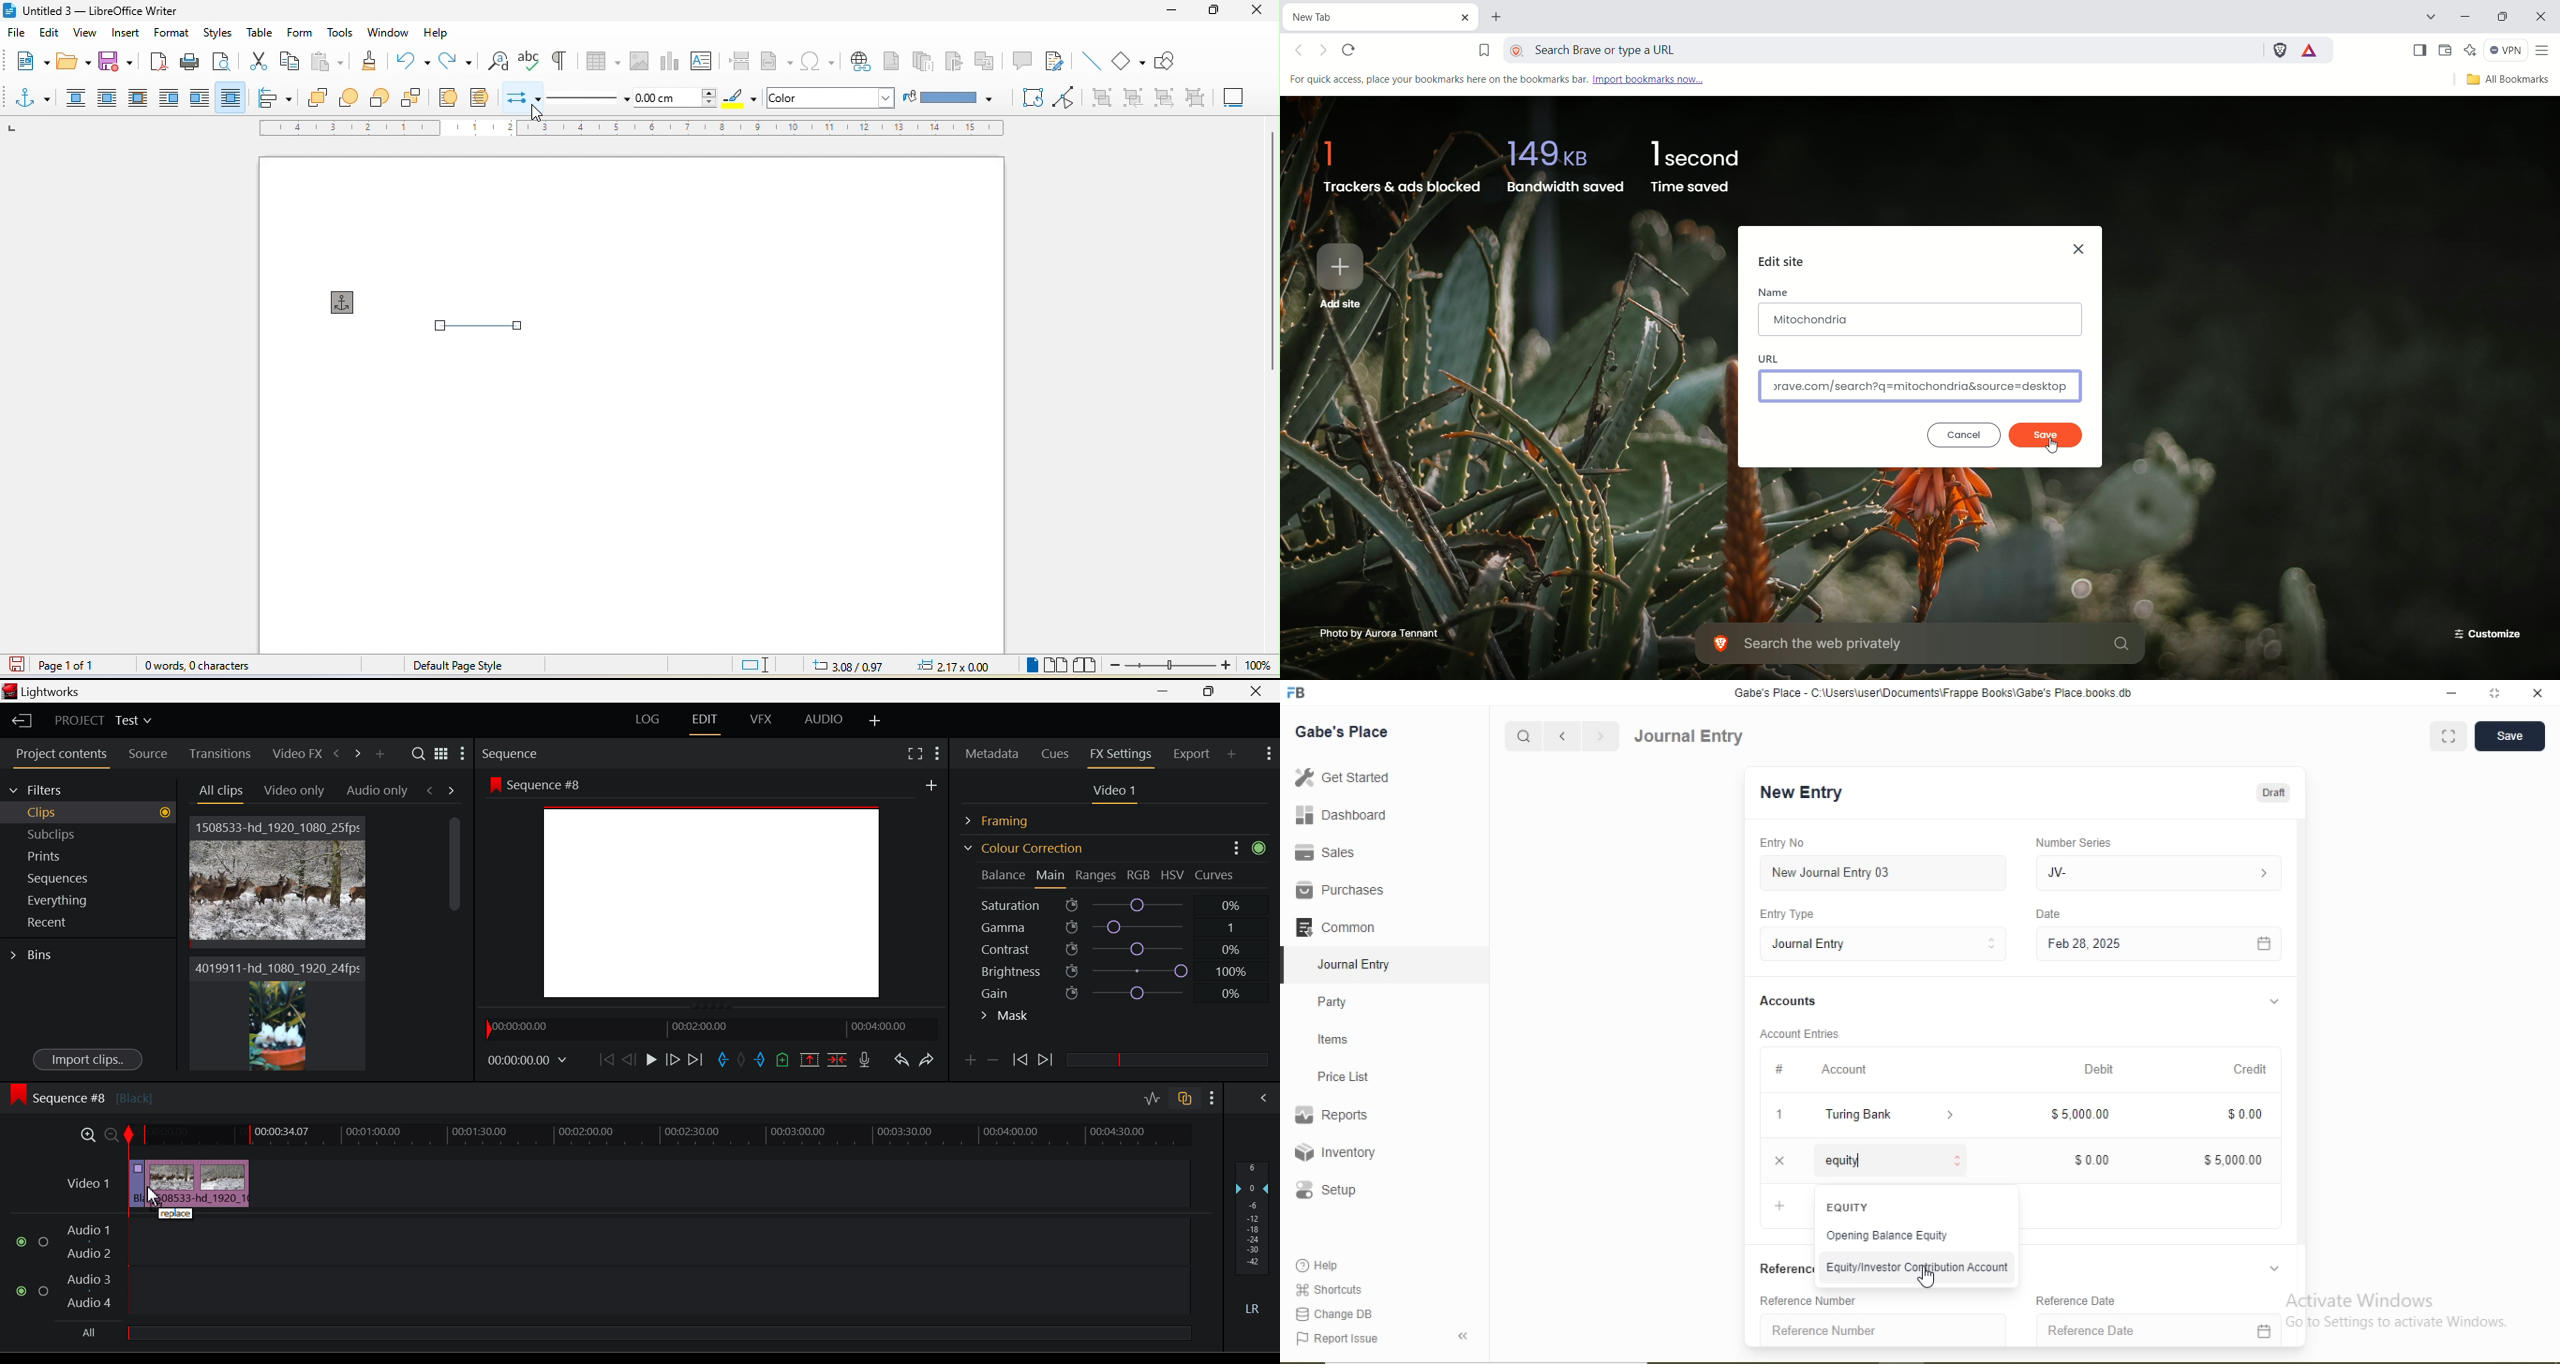  What do you see at coordinates (1062, 63) in the screenshot?
I see `show track changes function` at bounding box center [1062, 63].